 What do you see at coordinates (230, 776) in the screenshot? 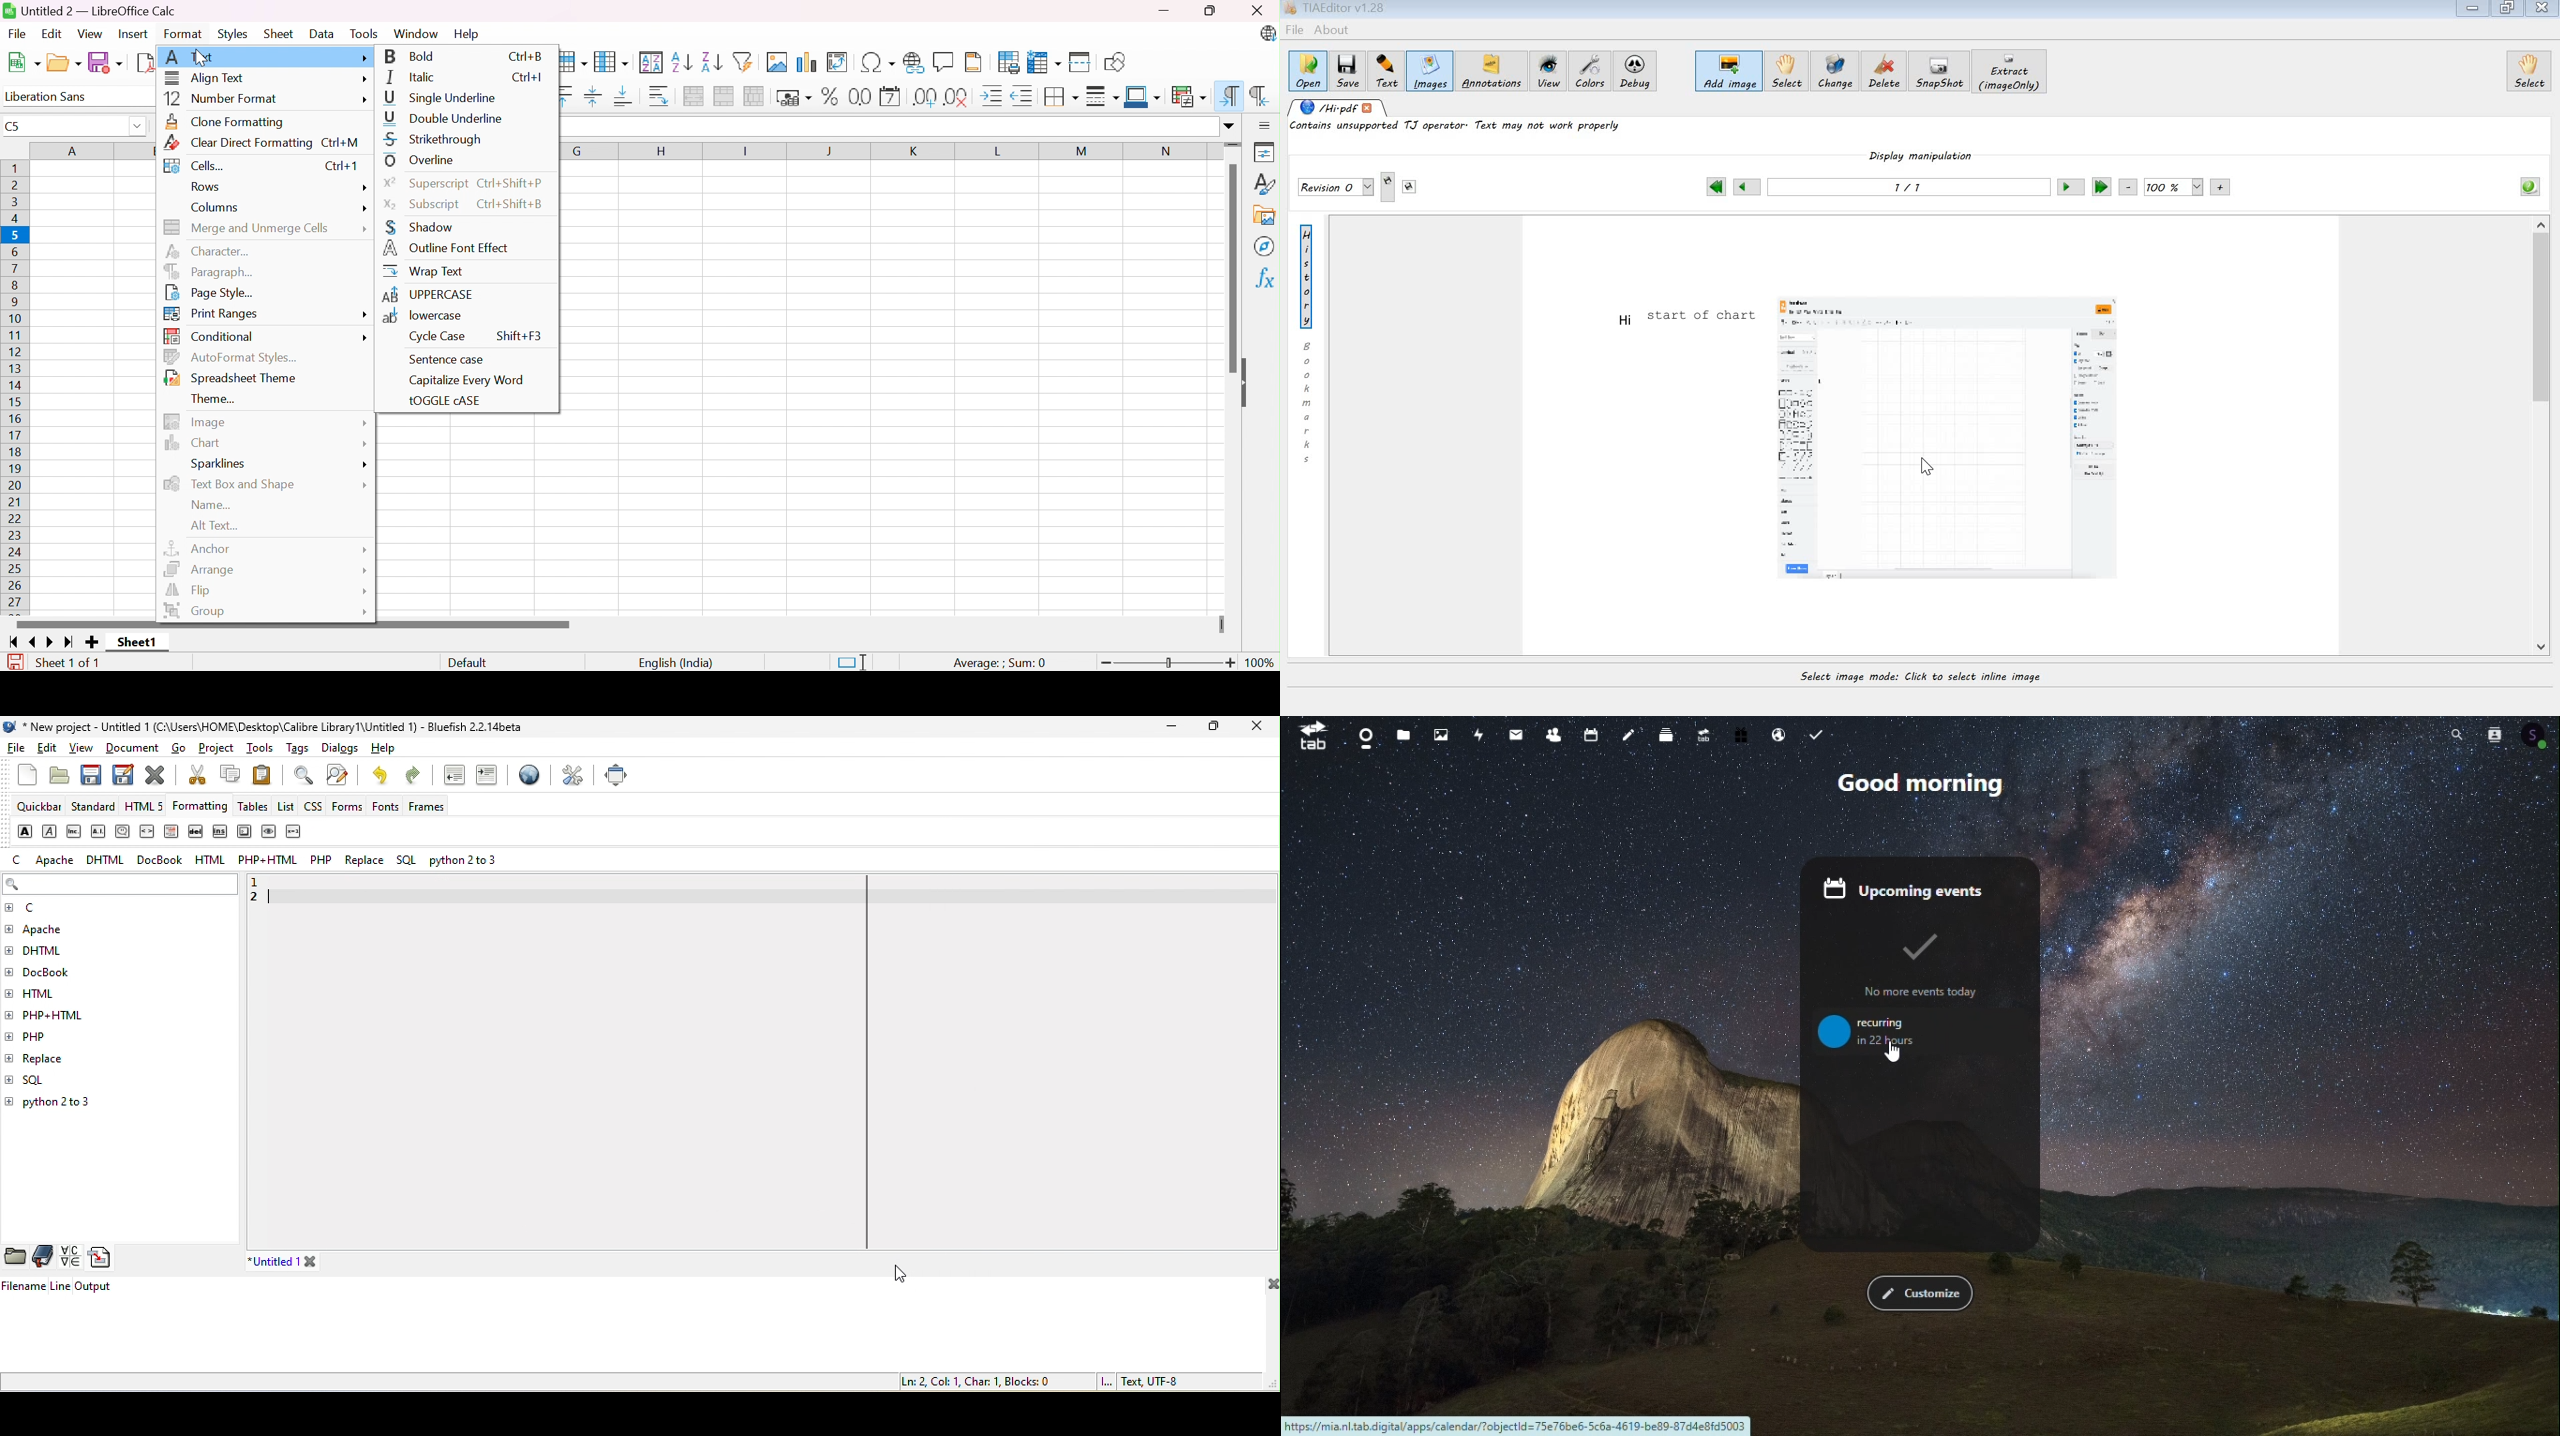
I see `copy` at bounding box center [230, 776].